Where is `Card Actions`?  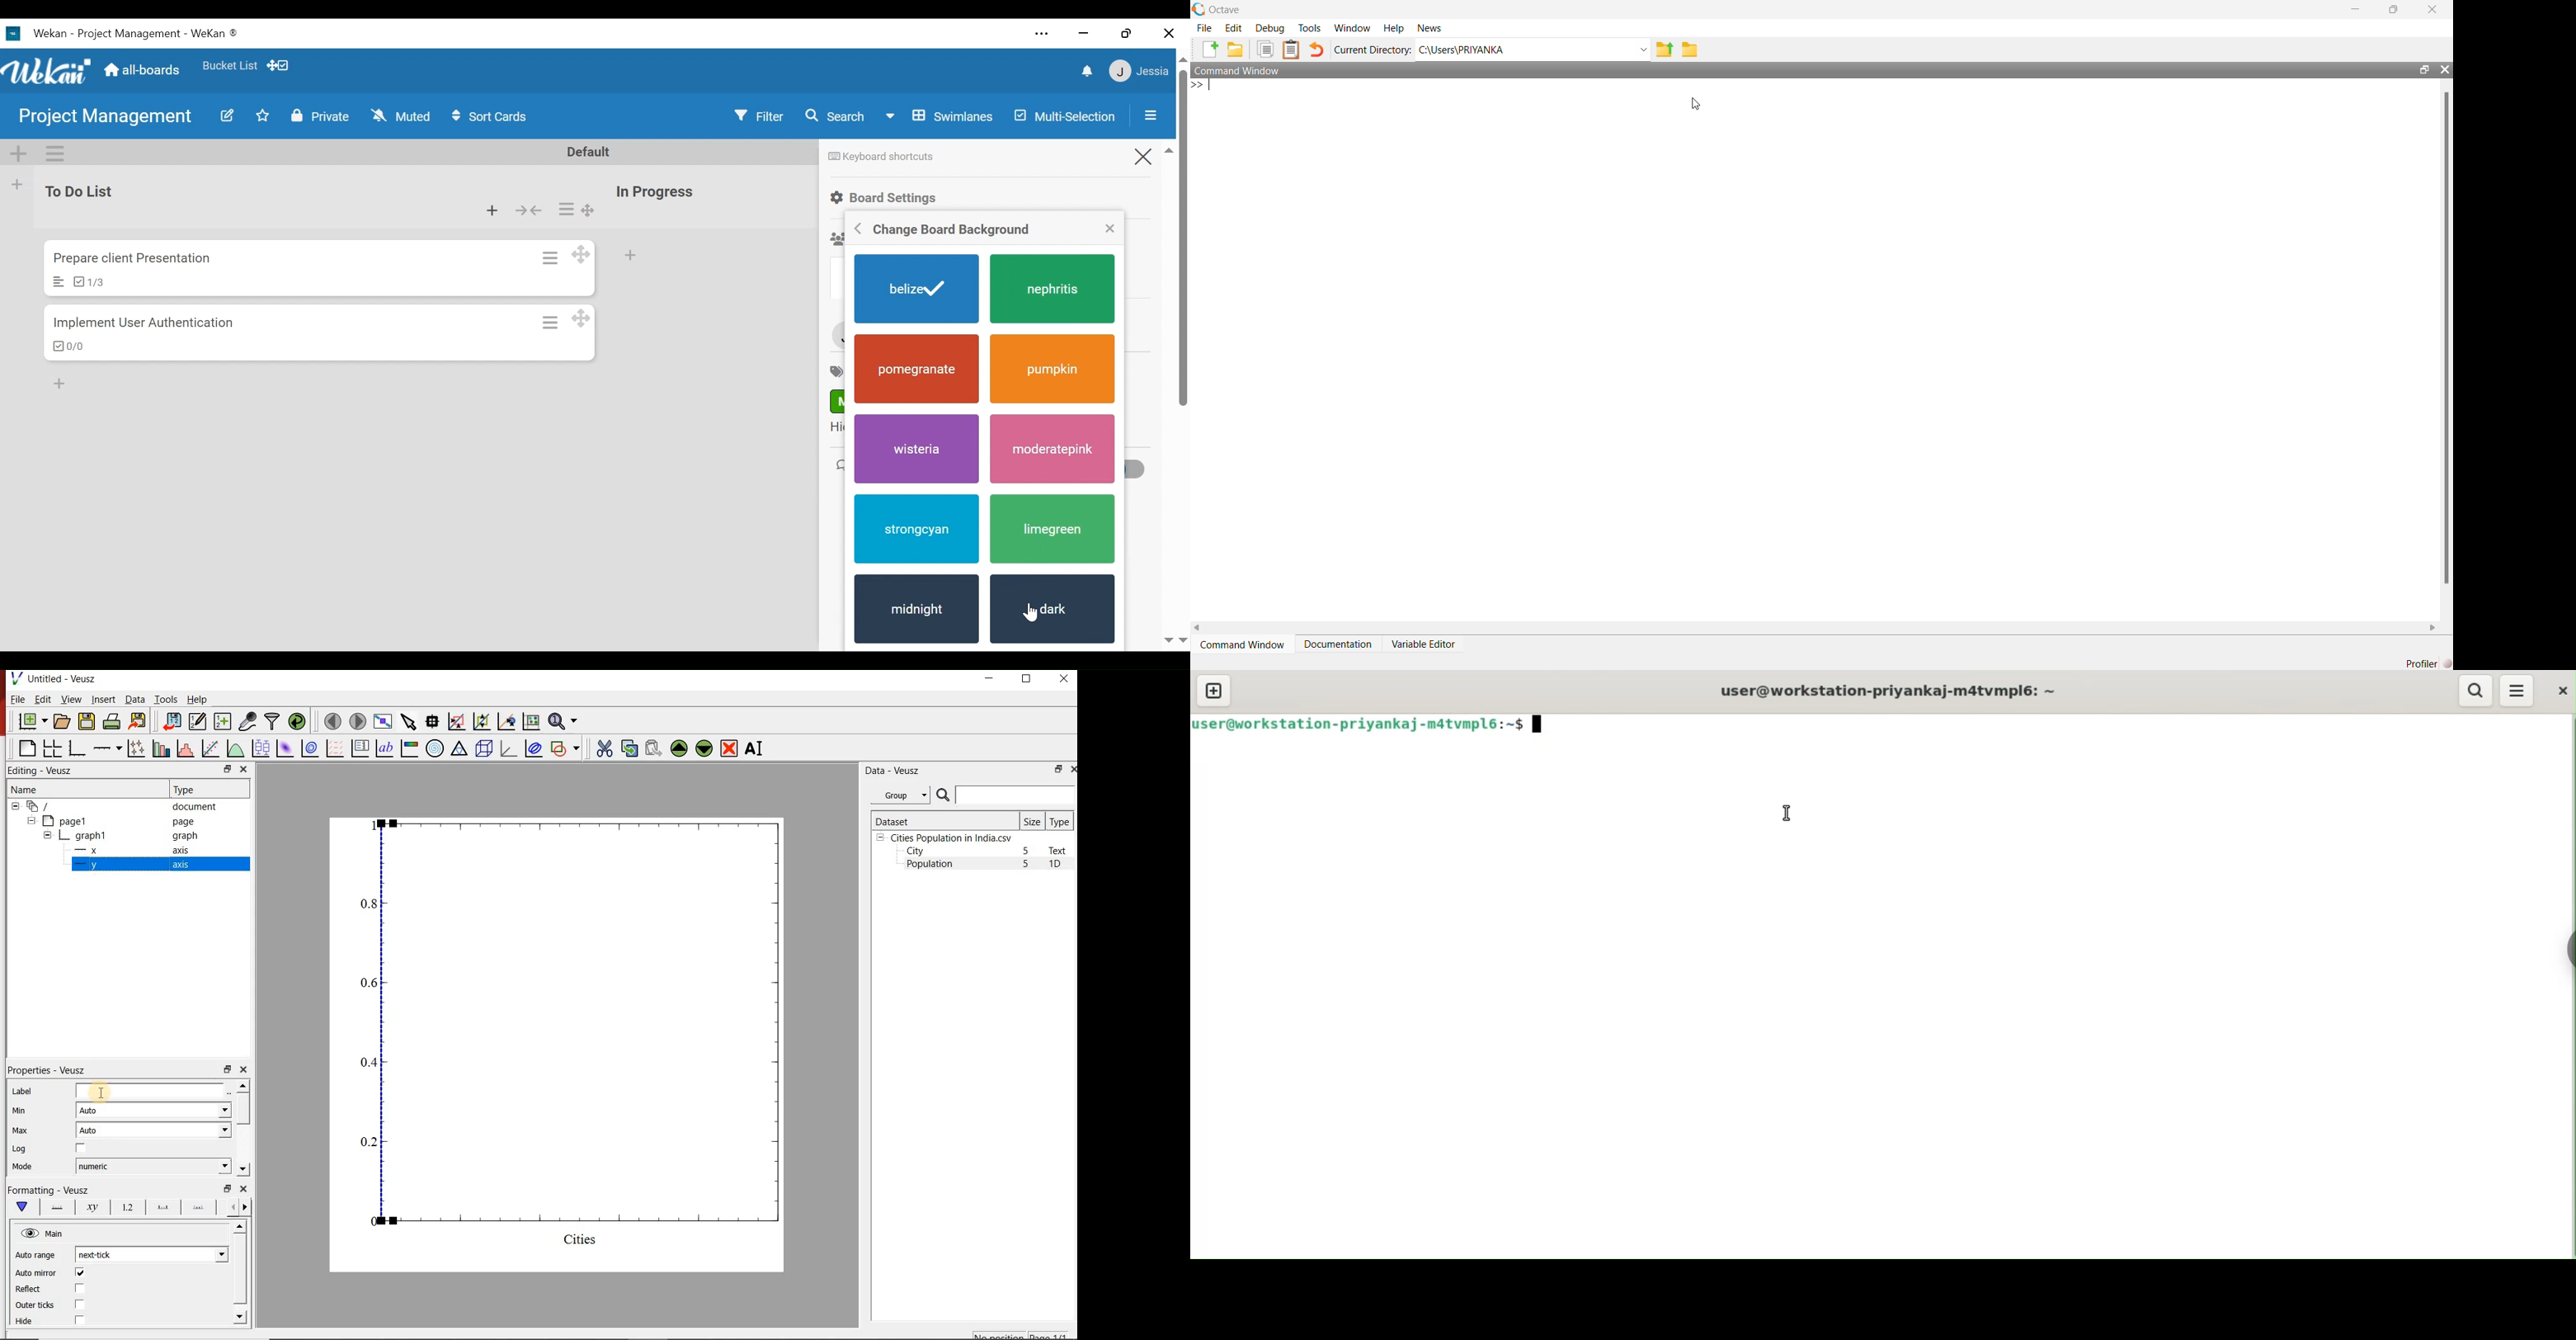 Card Actions is located at coordinates (557, 257).